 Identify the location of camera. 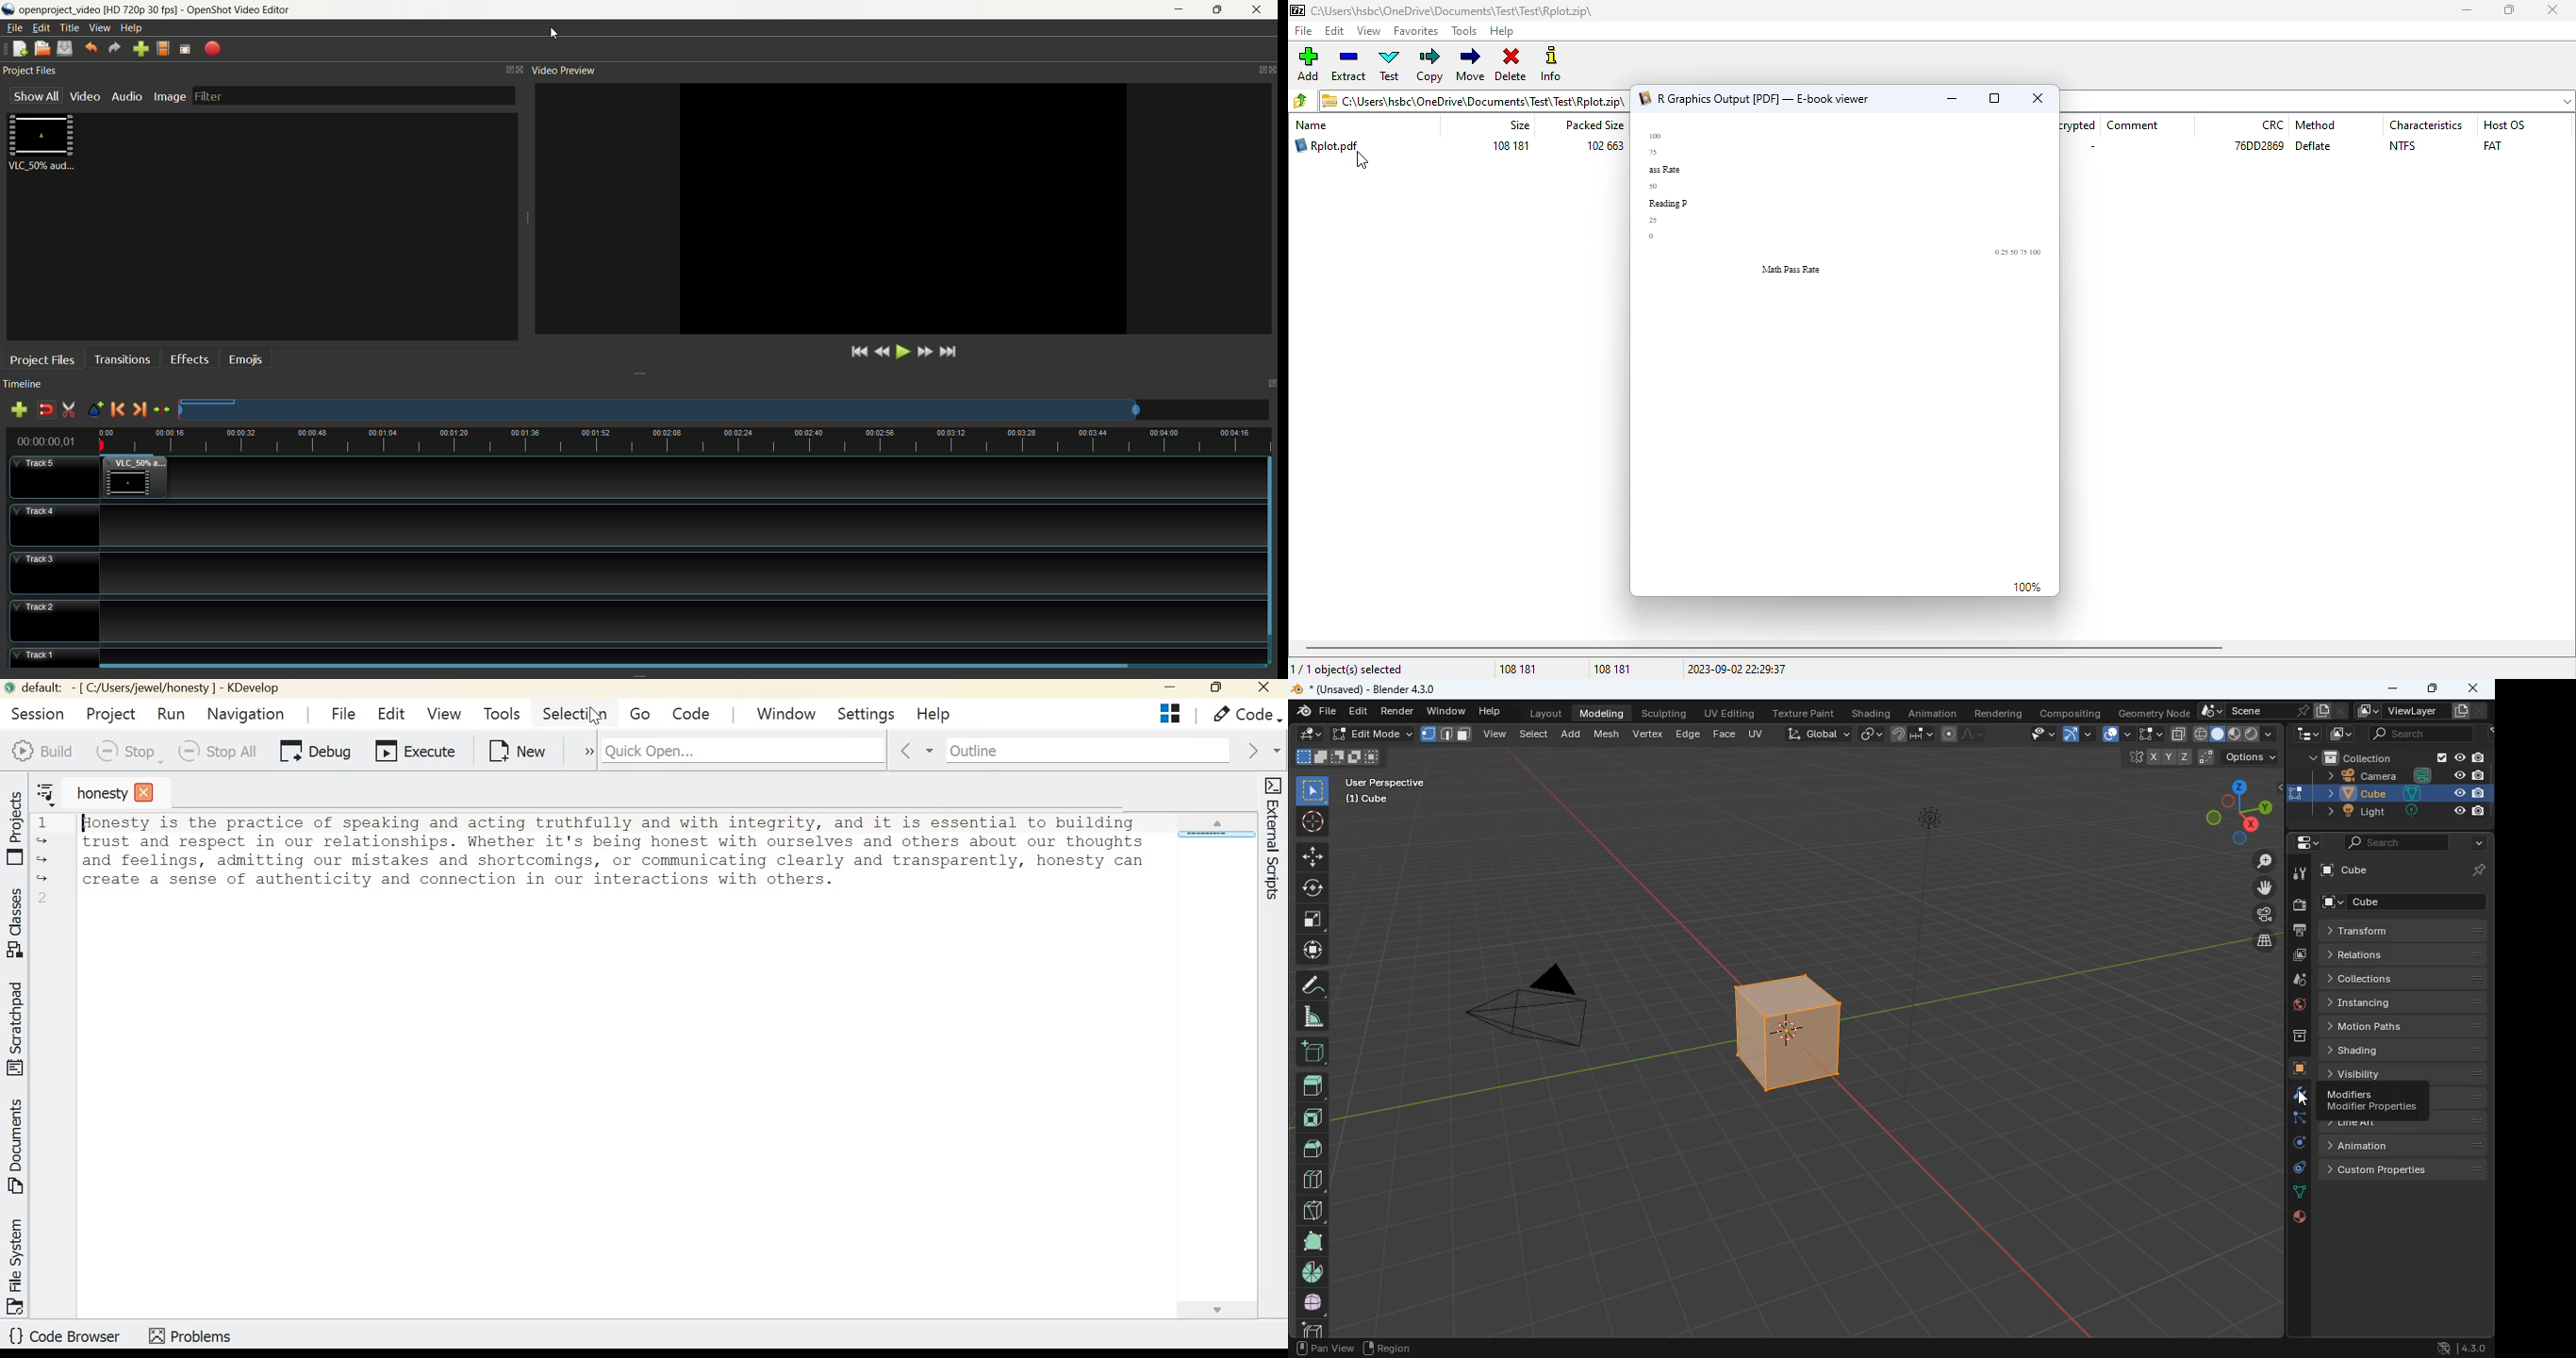
(2298, 906).